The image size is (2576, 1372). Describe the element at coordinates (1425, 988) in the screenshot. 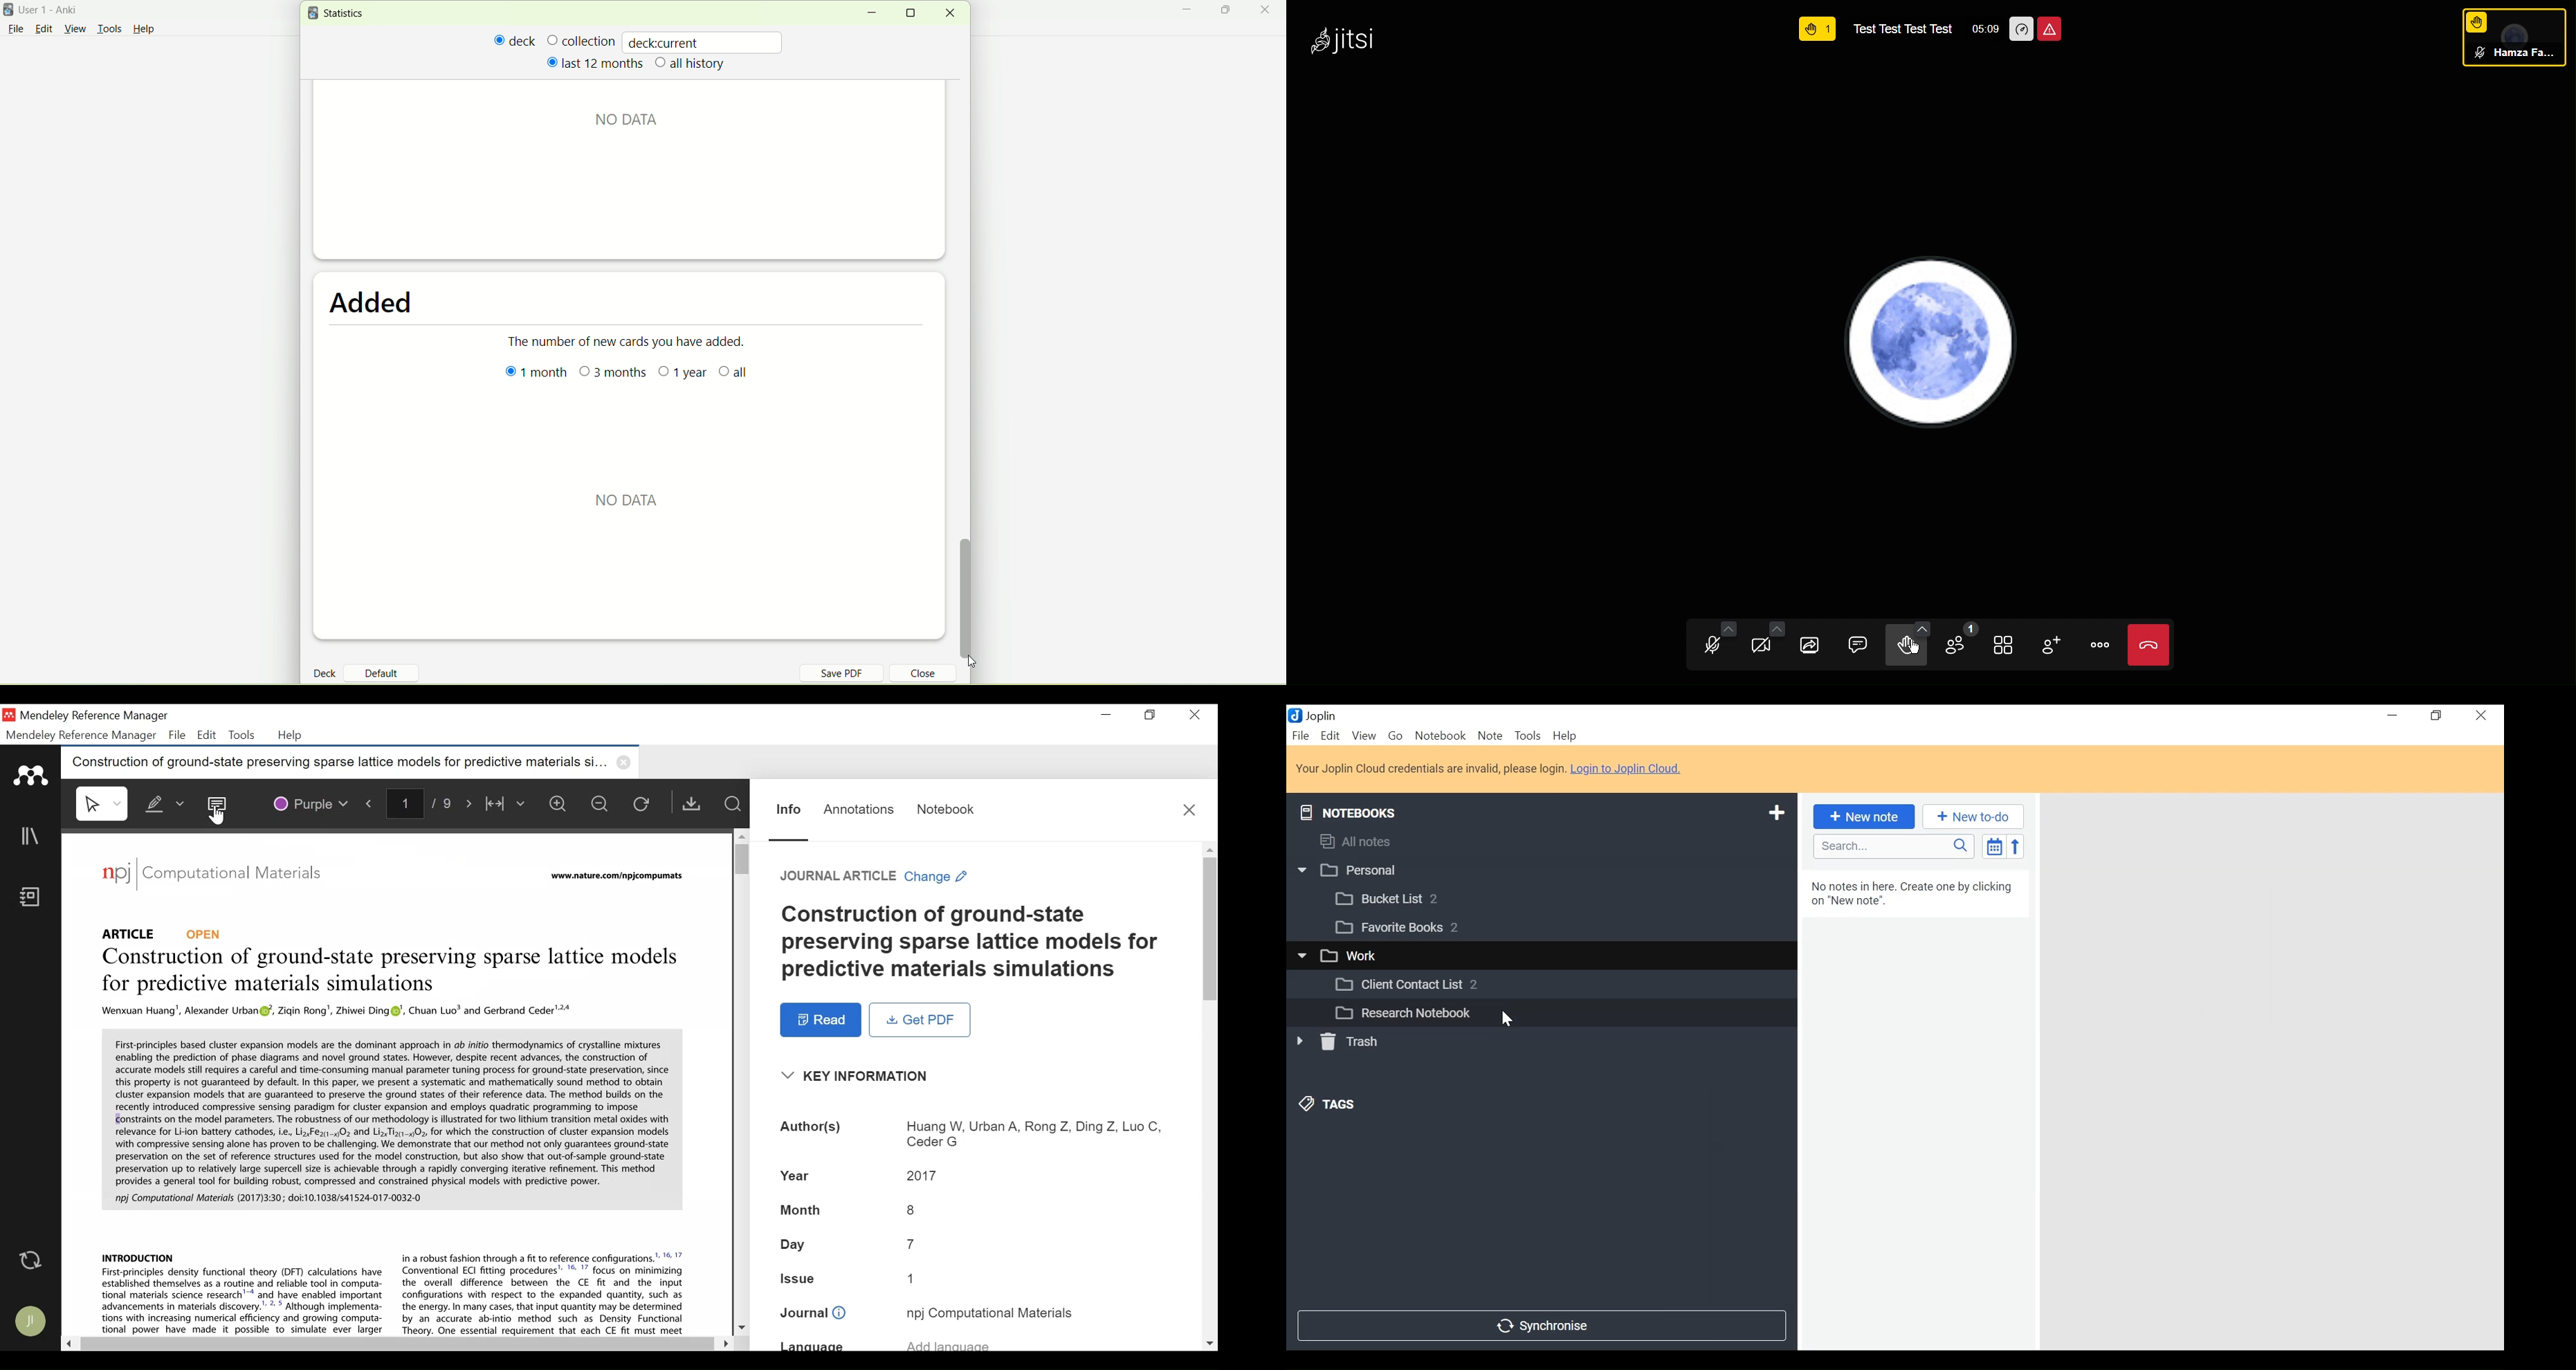

I see `[3 Client Contact List 2` at that location.